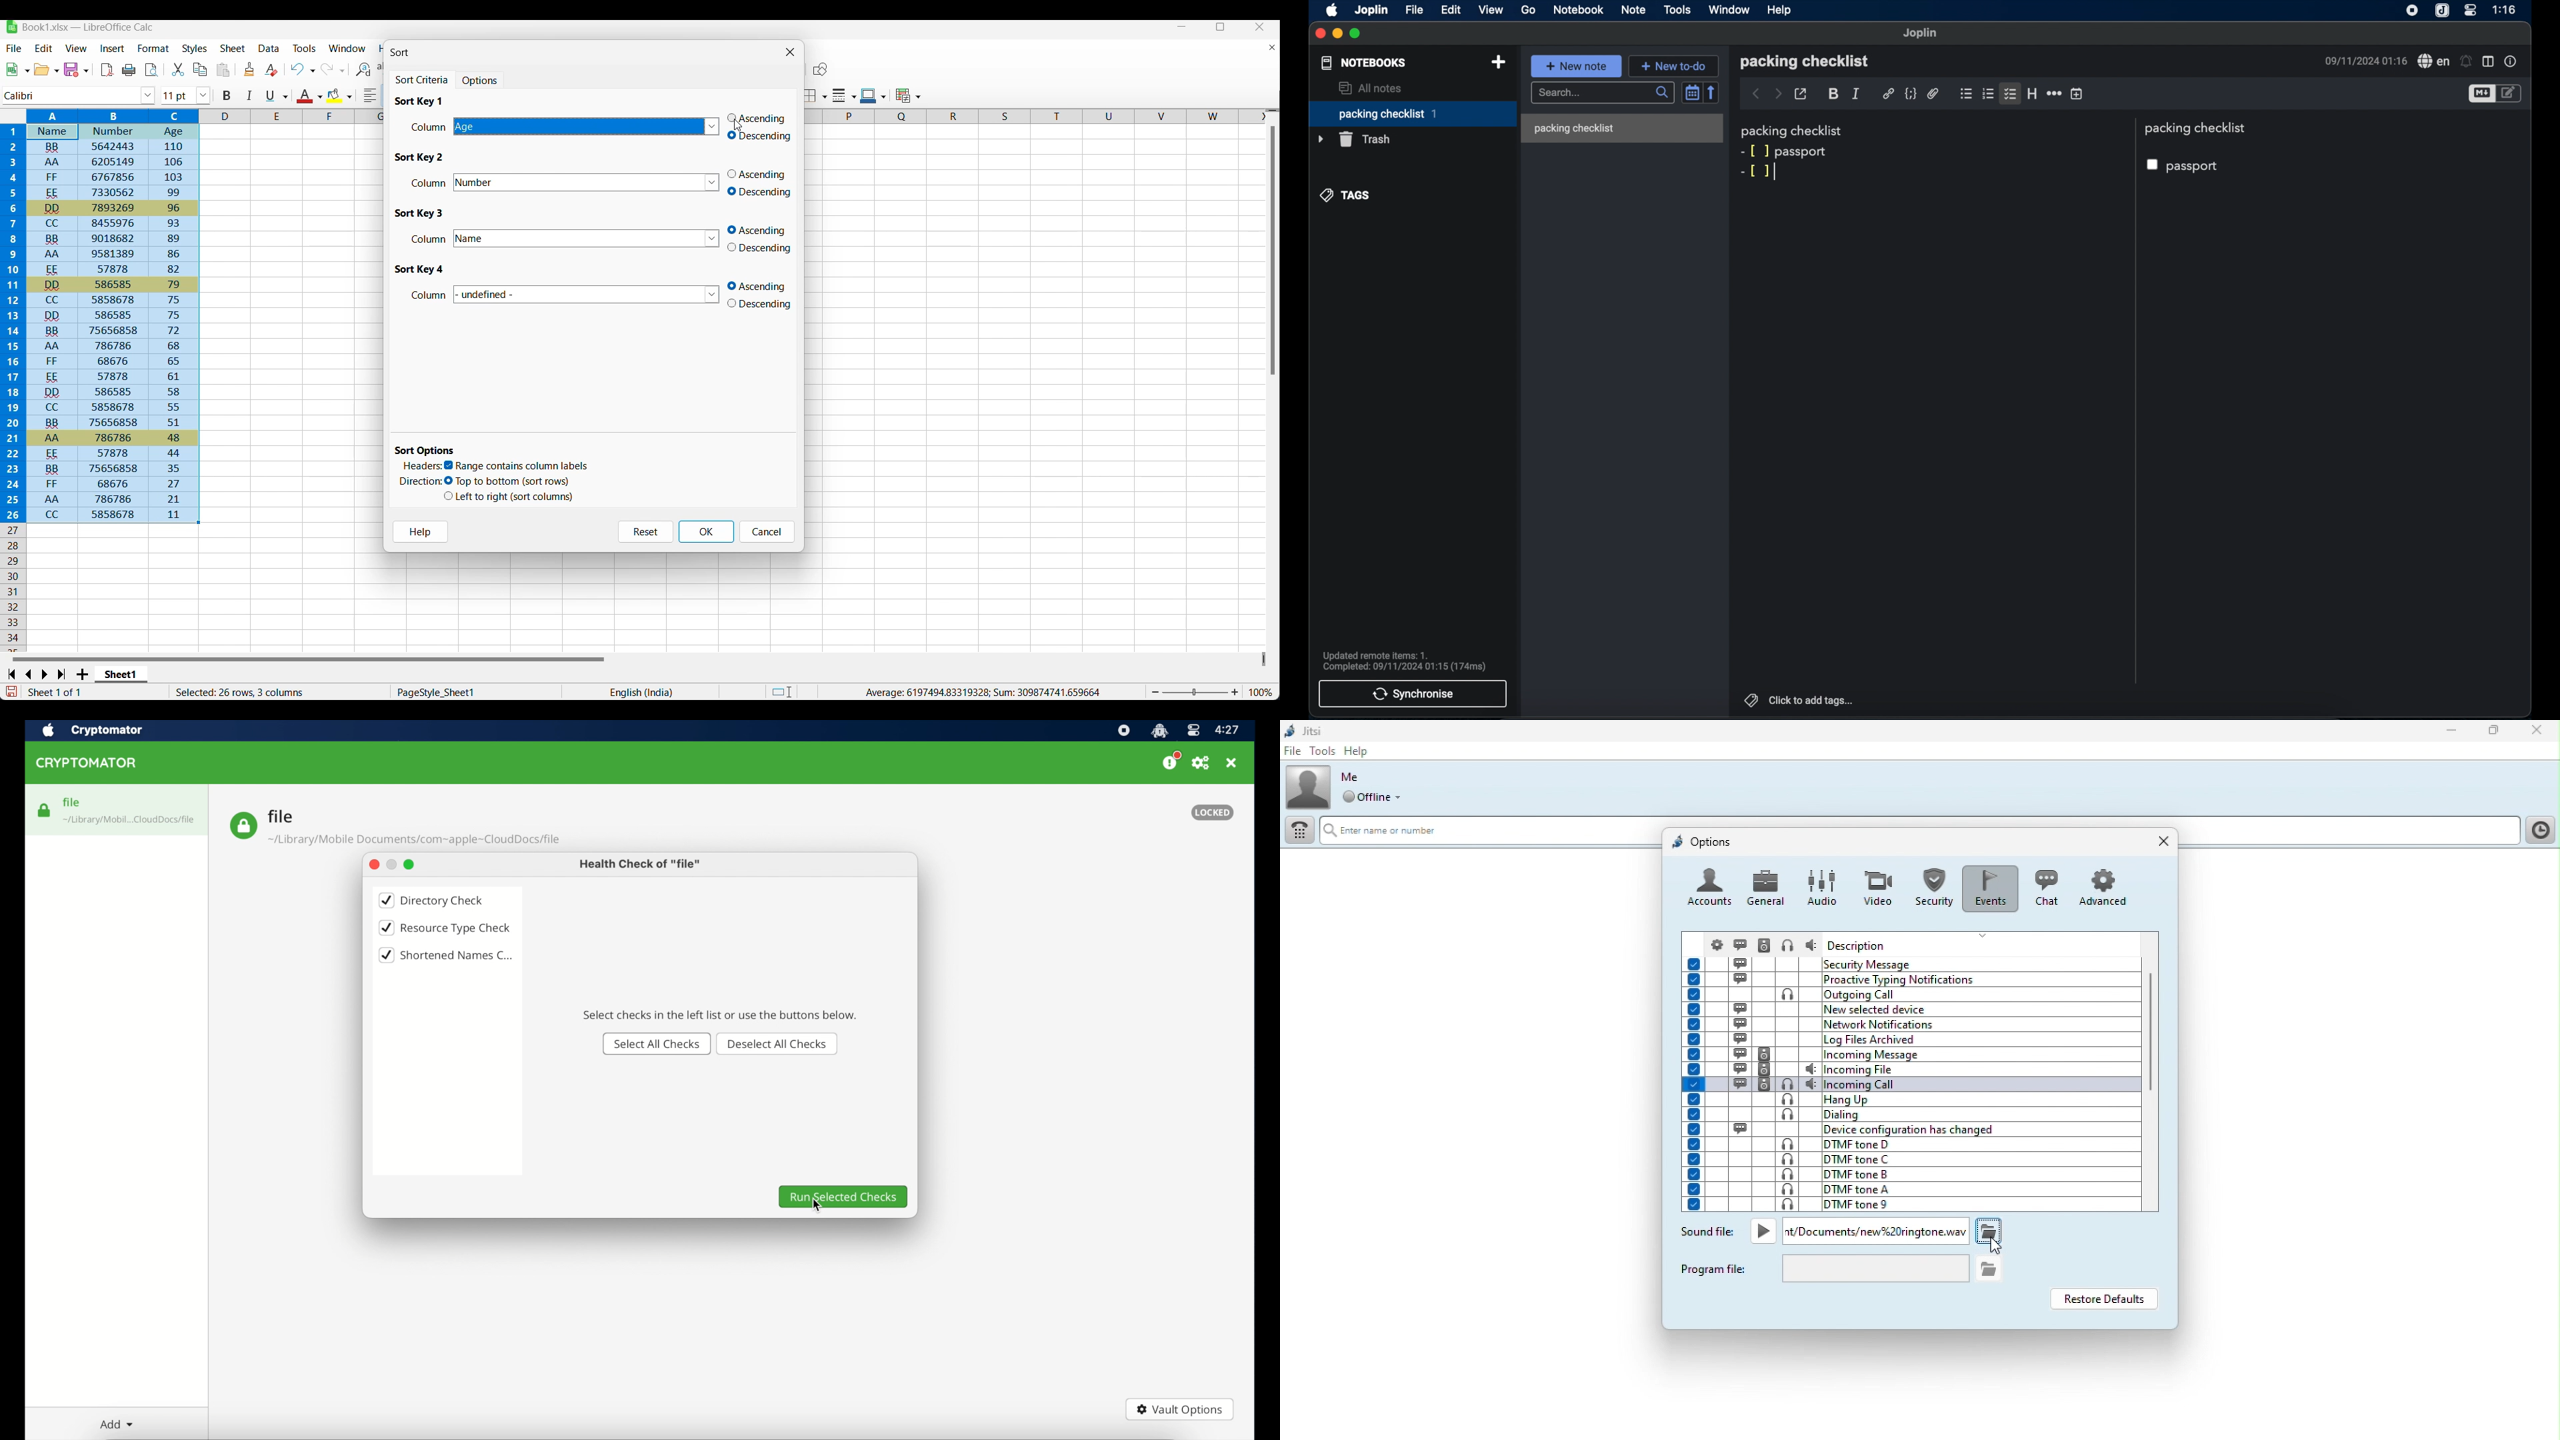 This screenshot has width=2576, height=1456. What do you see at coordinates (1909, 994) in the screenshot?
I see `outgoing call` at bounding box center [1909, 994].